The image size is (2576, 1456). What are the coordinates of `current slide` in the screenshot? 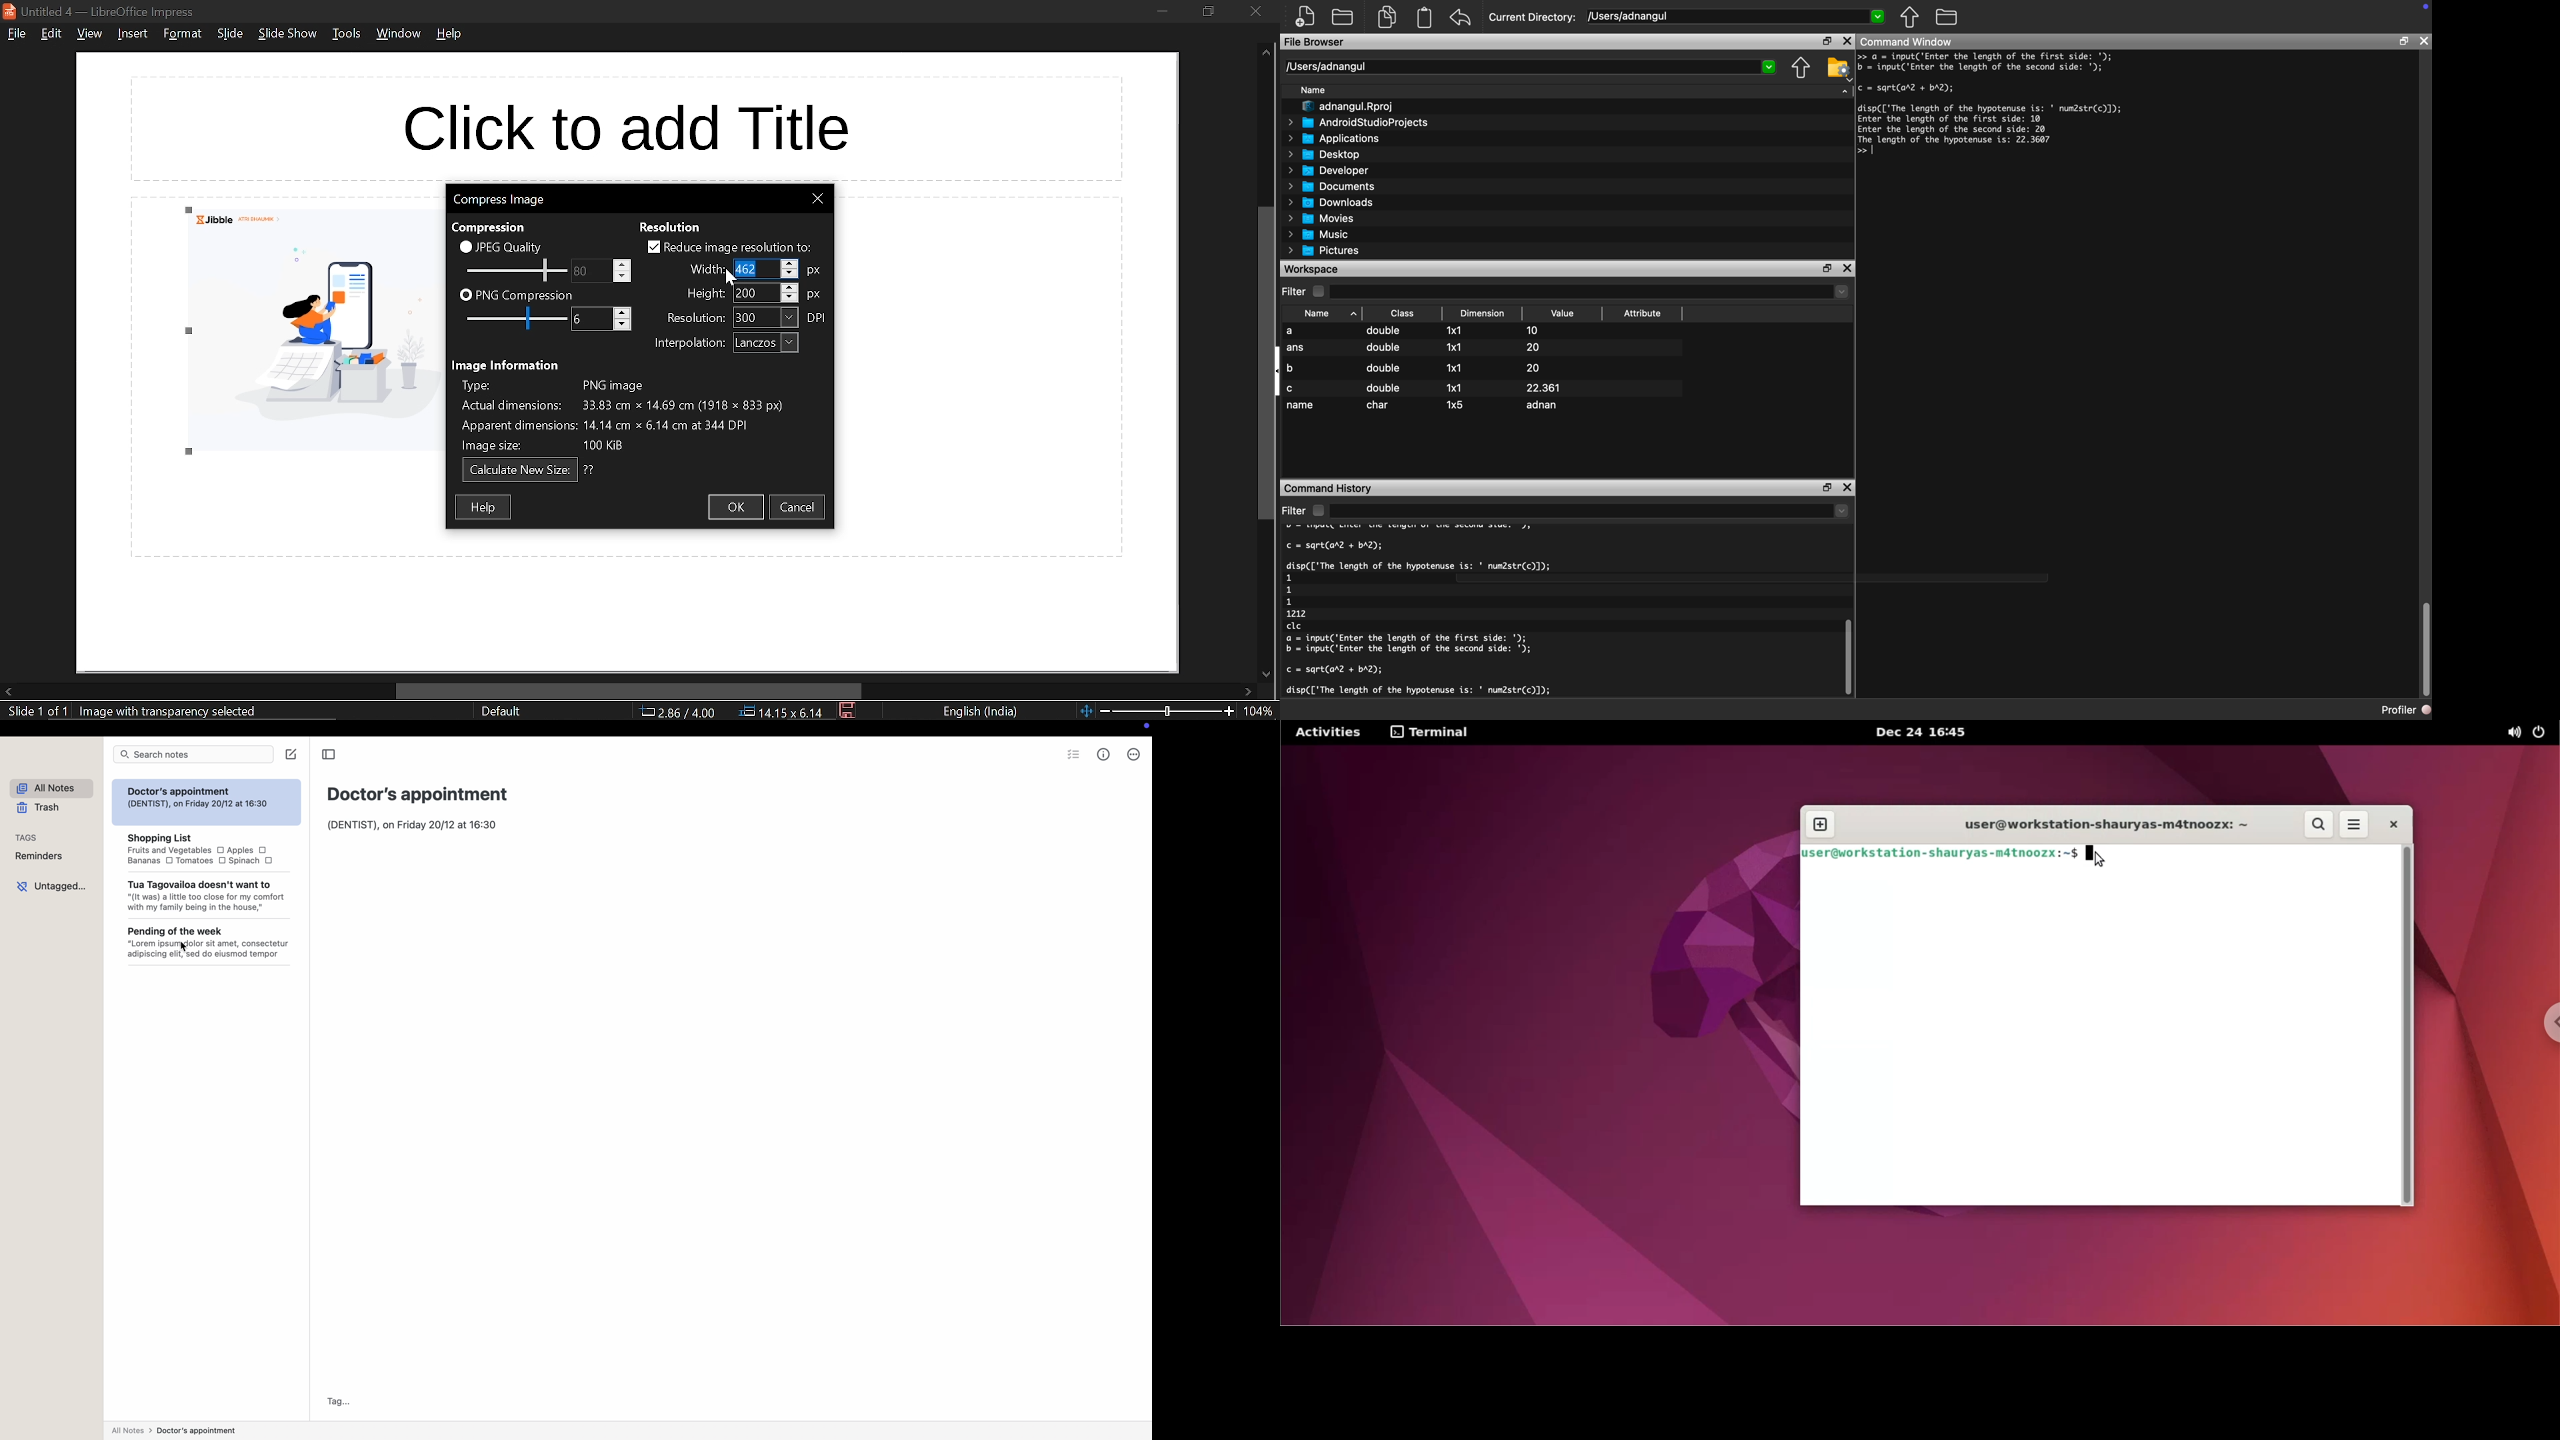 It's located at (34, 712).